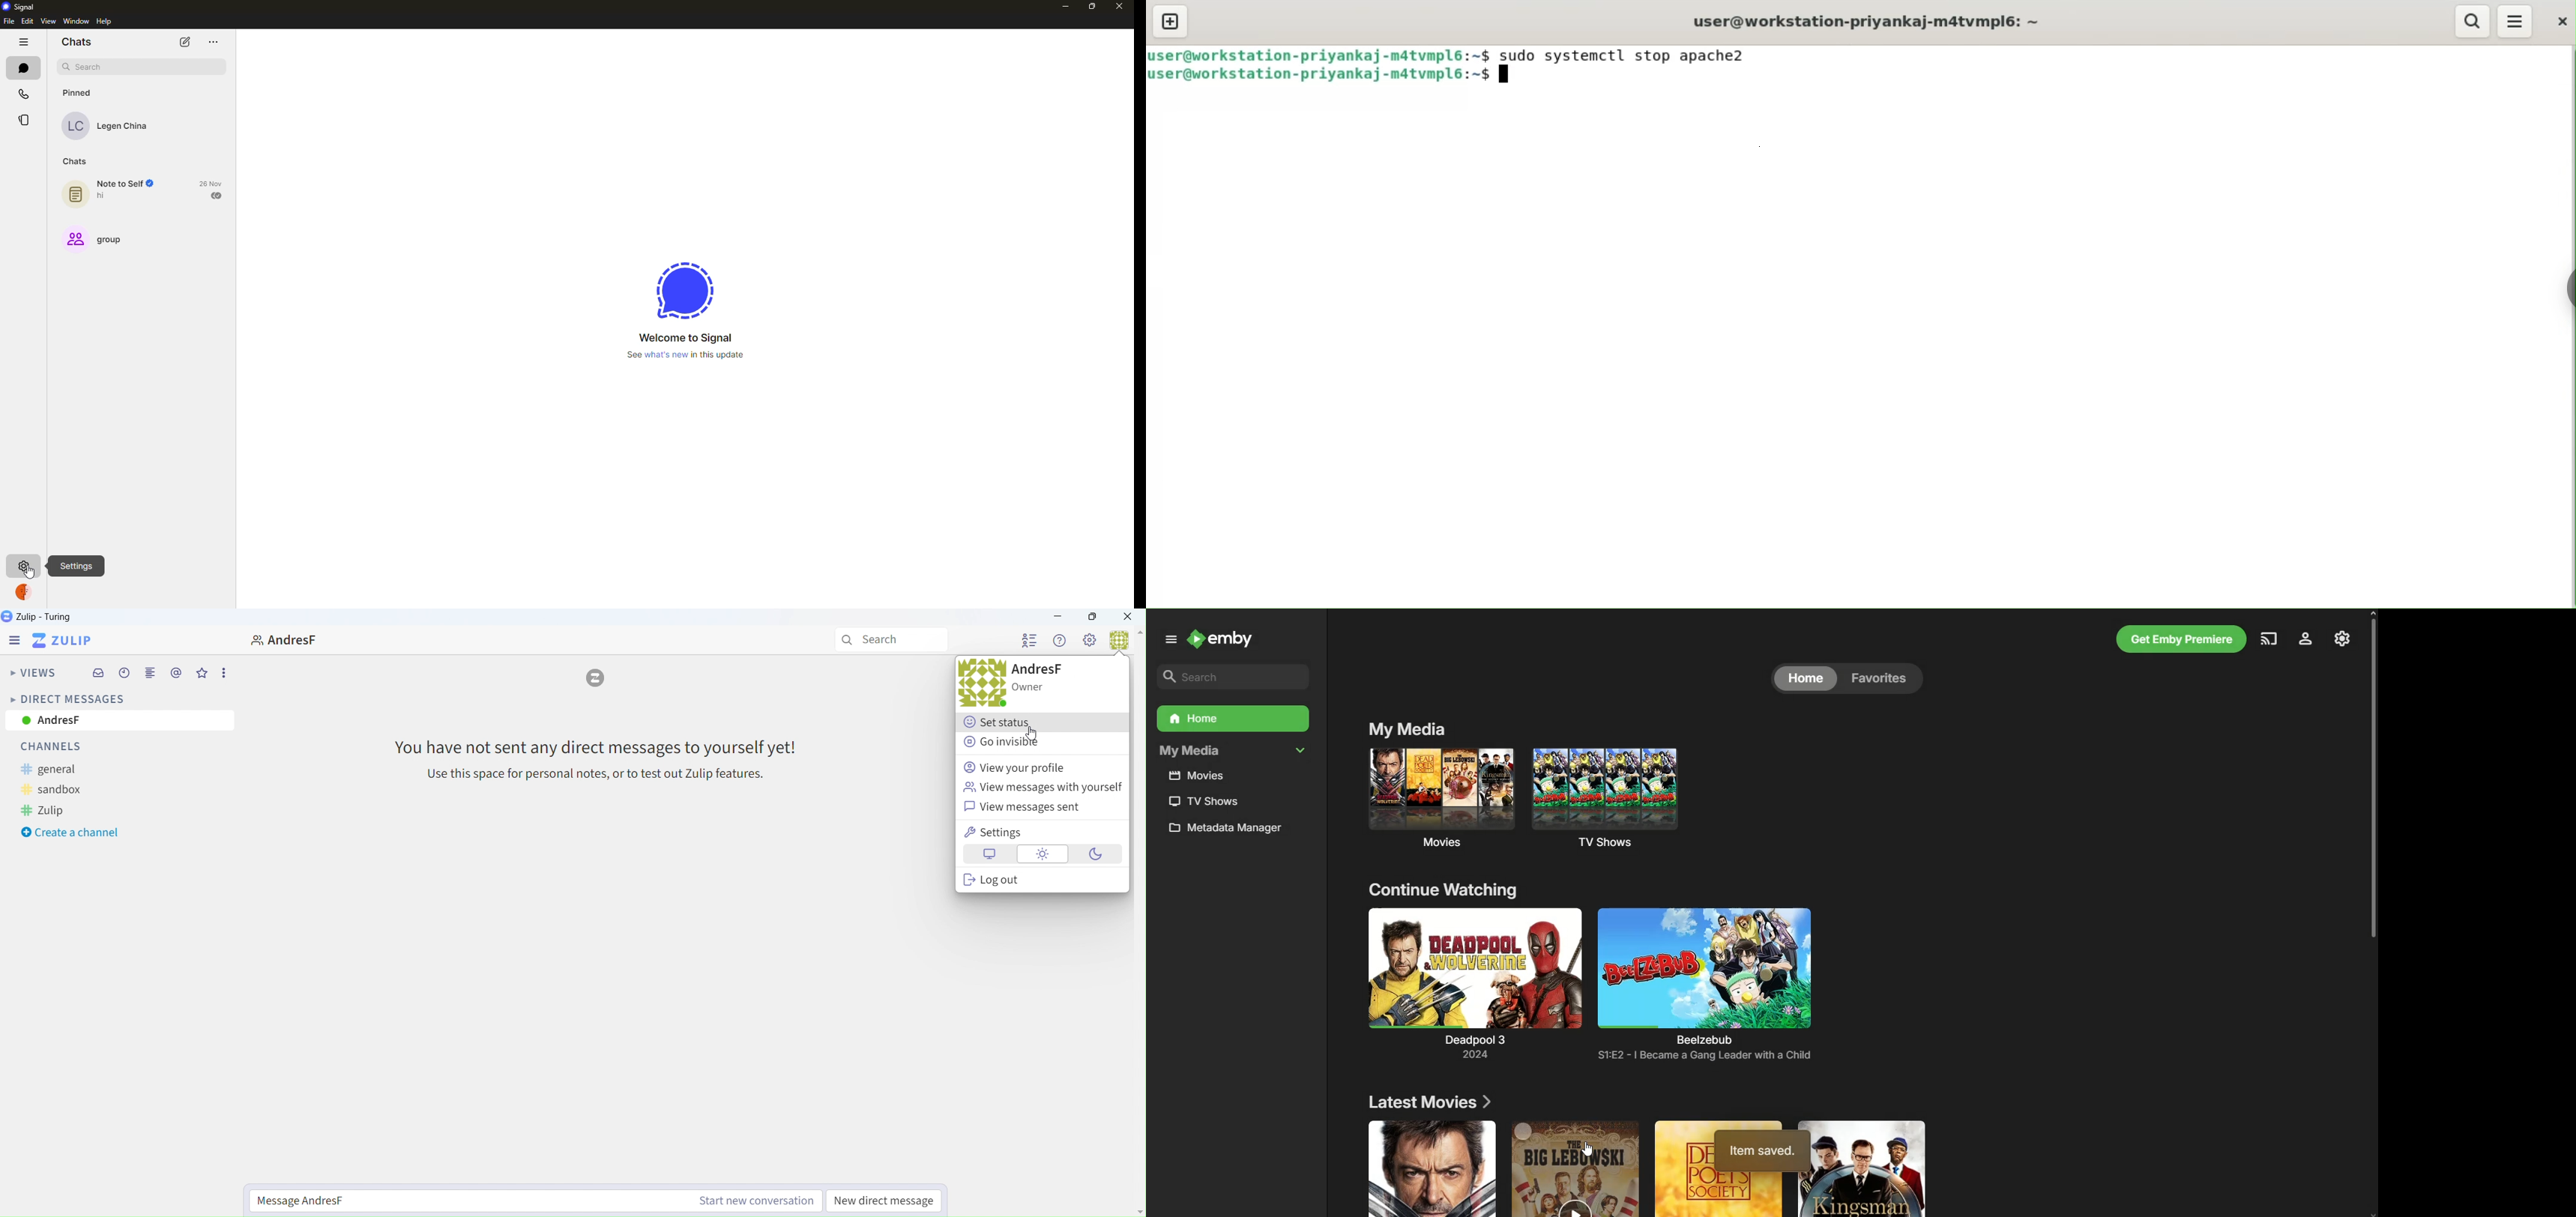 This screenshot has width=2576, height=1232. What do you see at coordinates (537, 1201) in the screenshot?
I see `Message AndresF` at bounding box center [537, 1201].